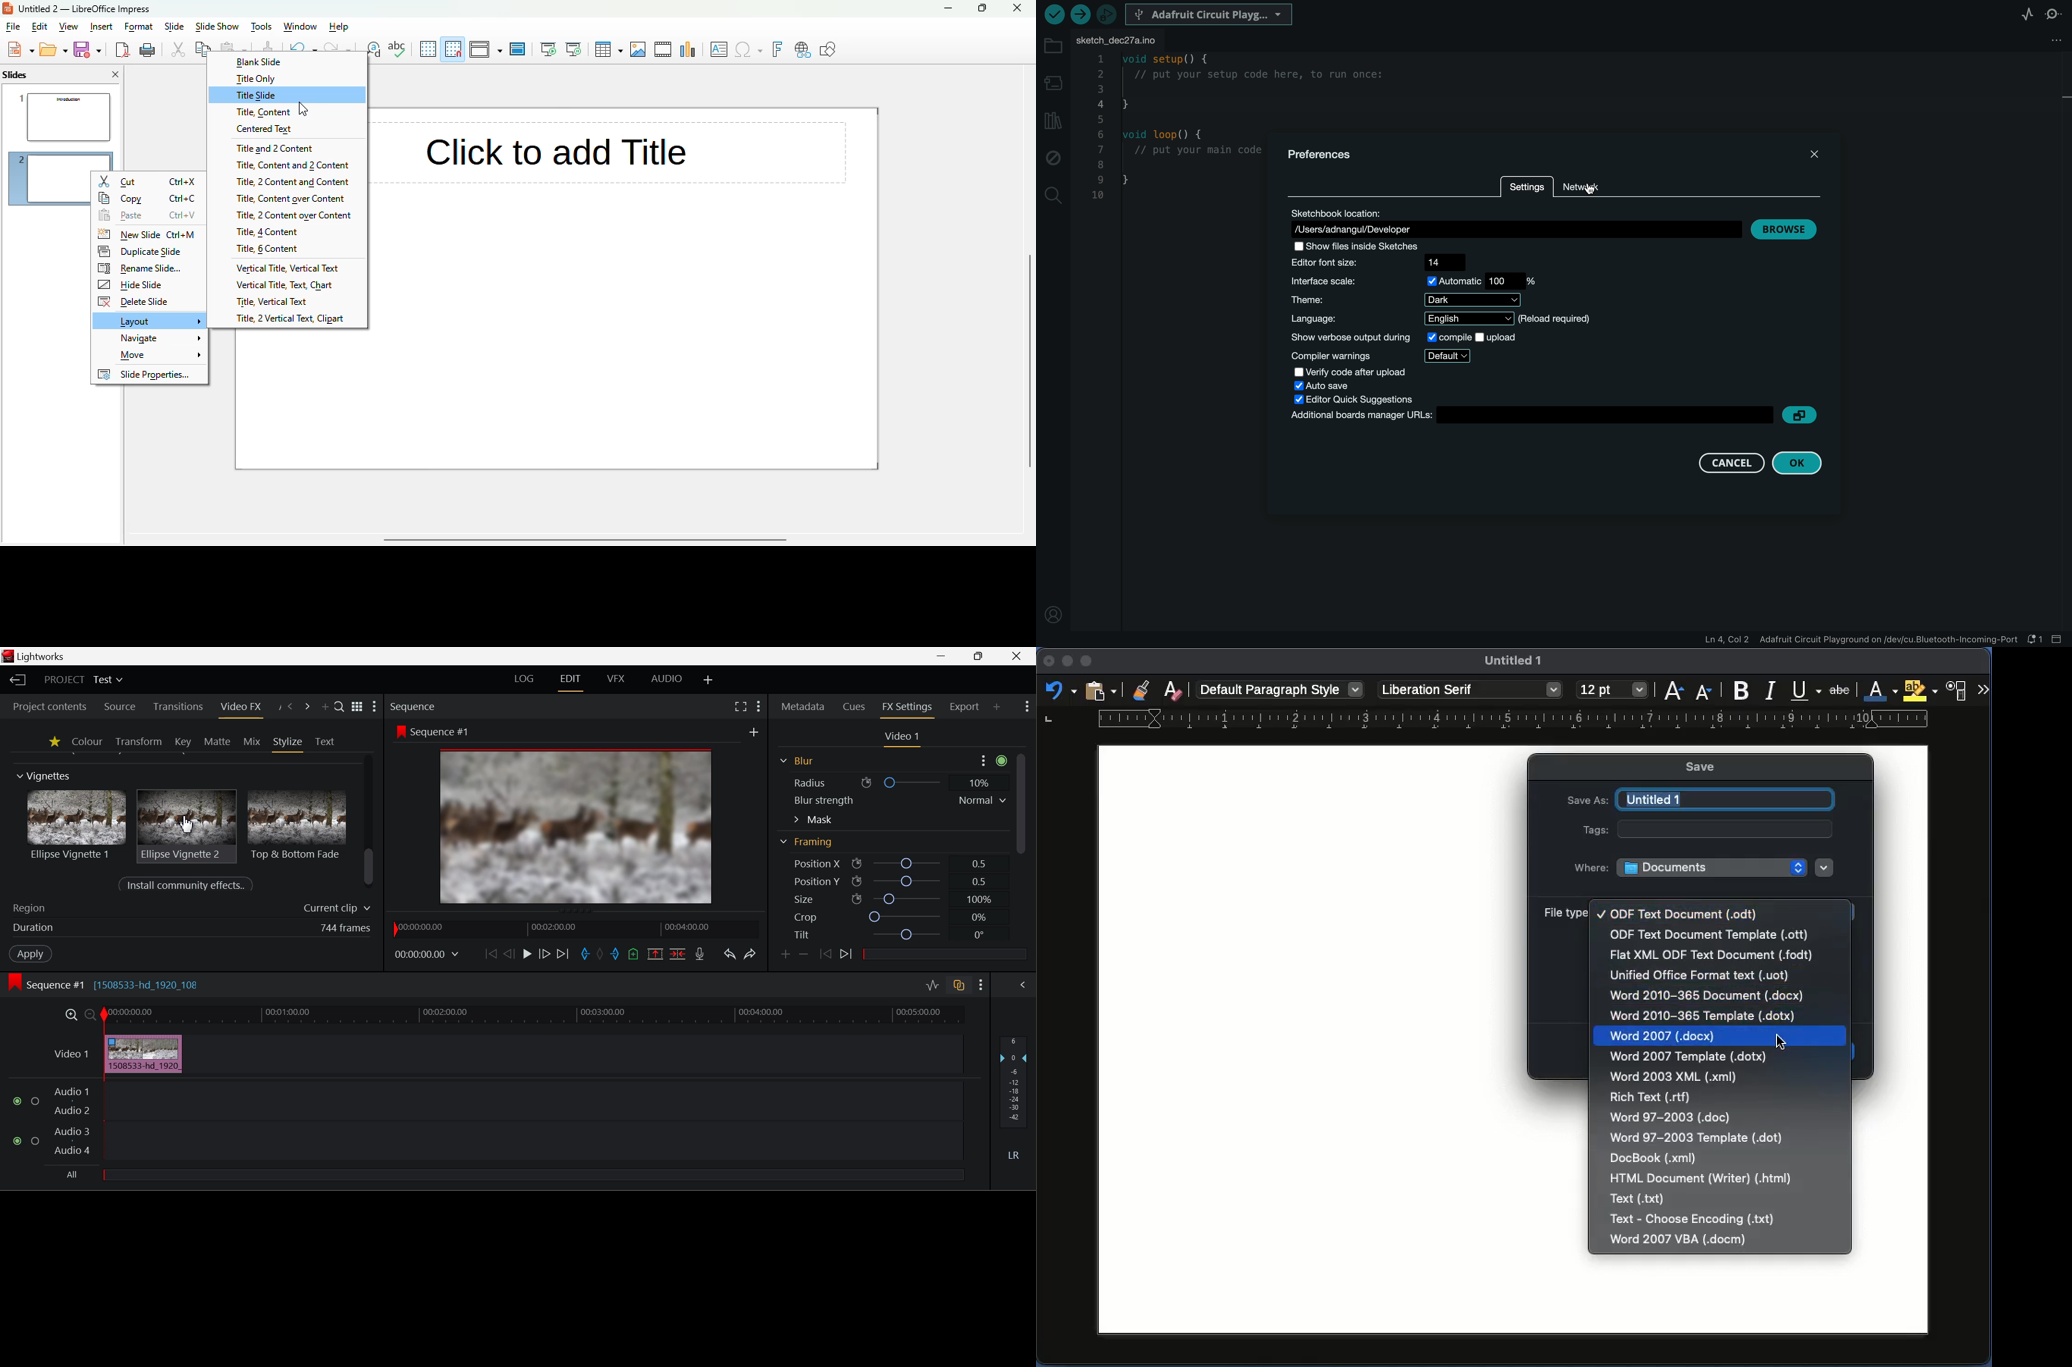  What do you see at coordinates (548, 49) in the screenshot?
I see `start from first slide` at bounding box center [548, 49].